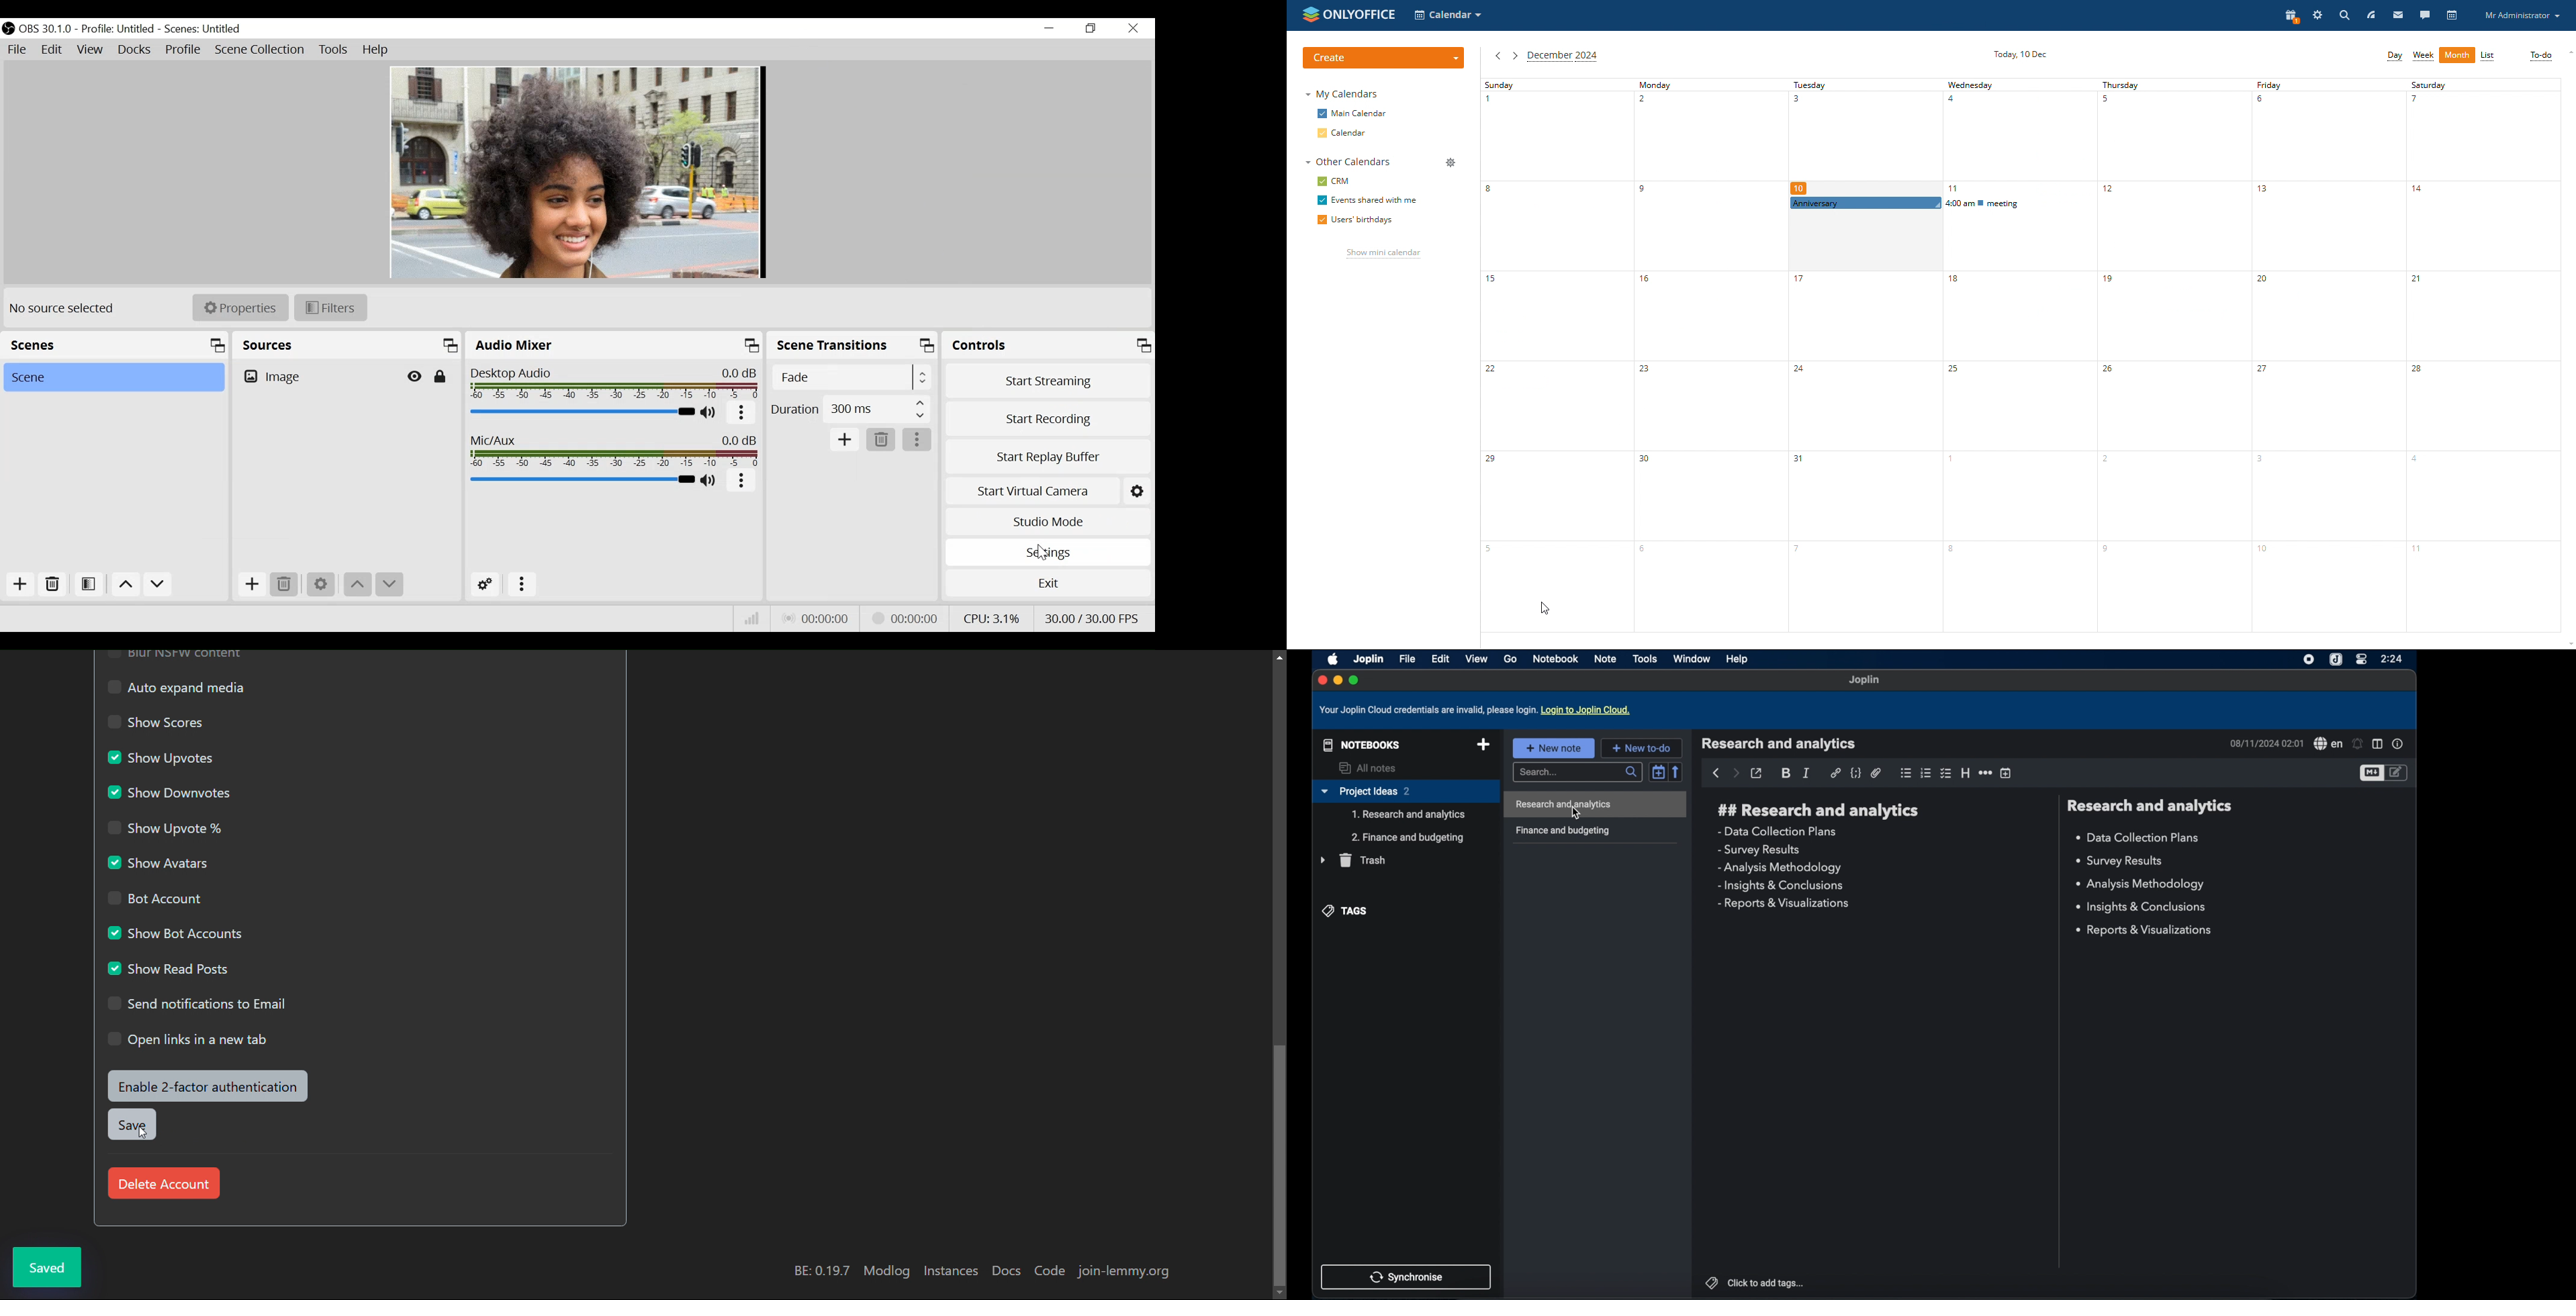  What do you see at coordinates (2542, 56) in the screenshot?
I see `to-do` at bounding box center [2542, 56].